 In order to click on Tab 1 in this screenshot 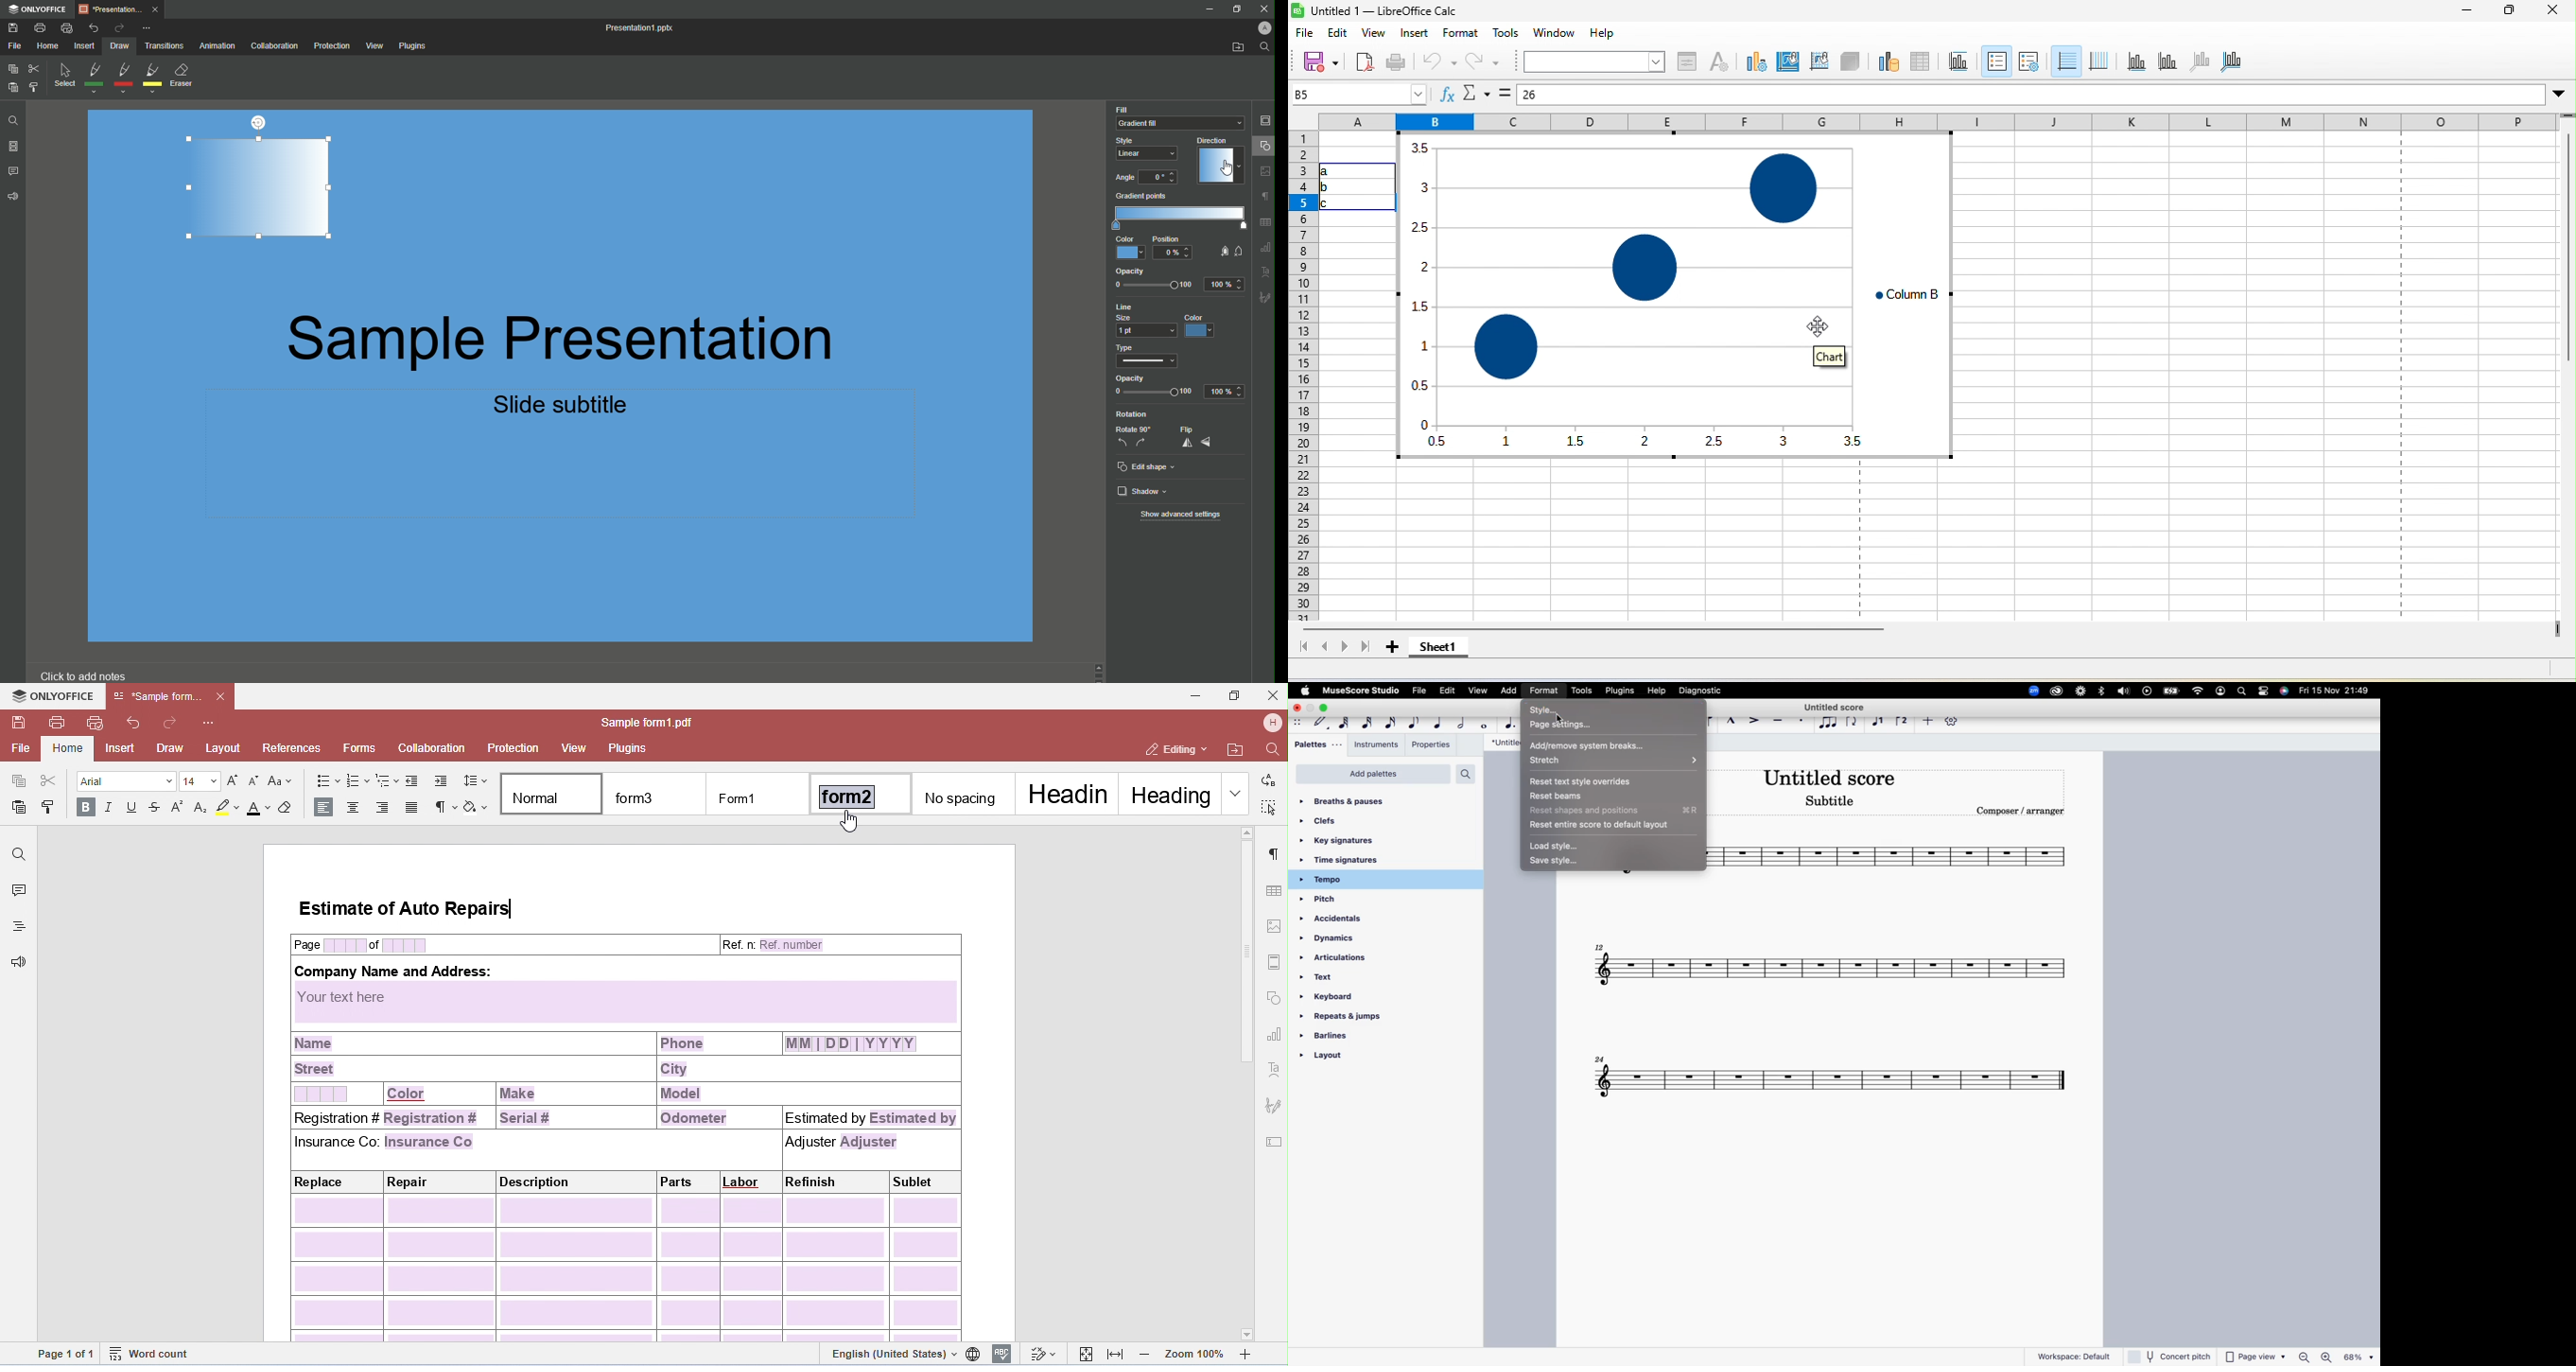, I will do `click(123, 10)`.